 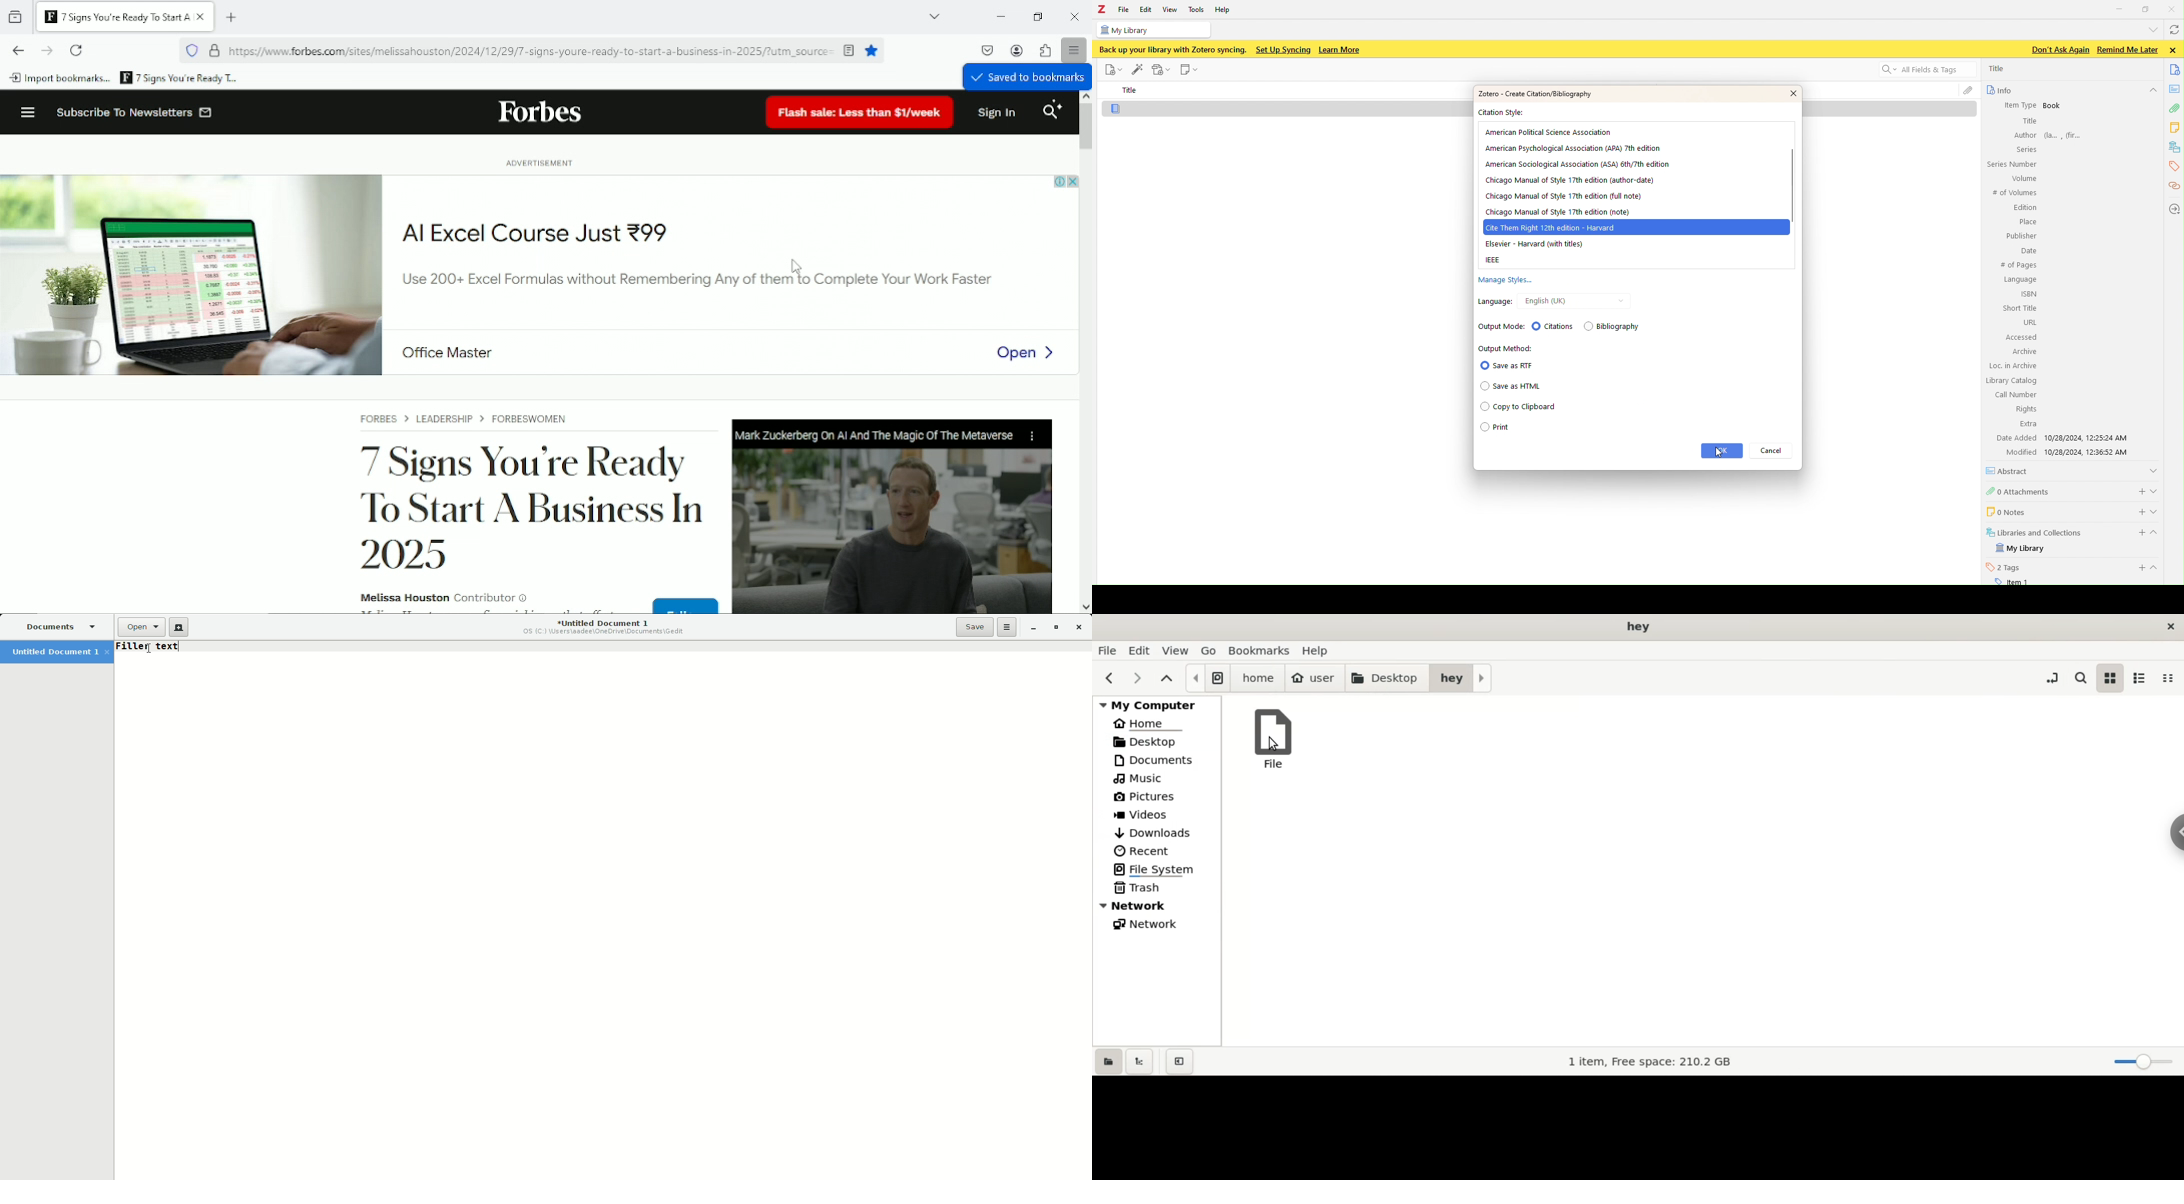 What do you see at coordinates (2005, 511) in the screenshot?
I see `0 Notes` at bounding box center [2005, 511].